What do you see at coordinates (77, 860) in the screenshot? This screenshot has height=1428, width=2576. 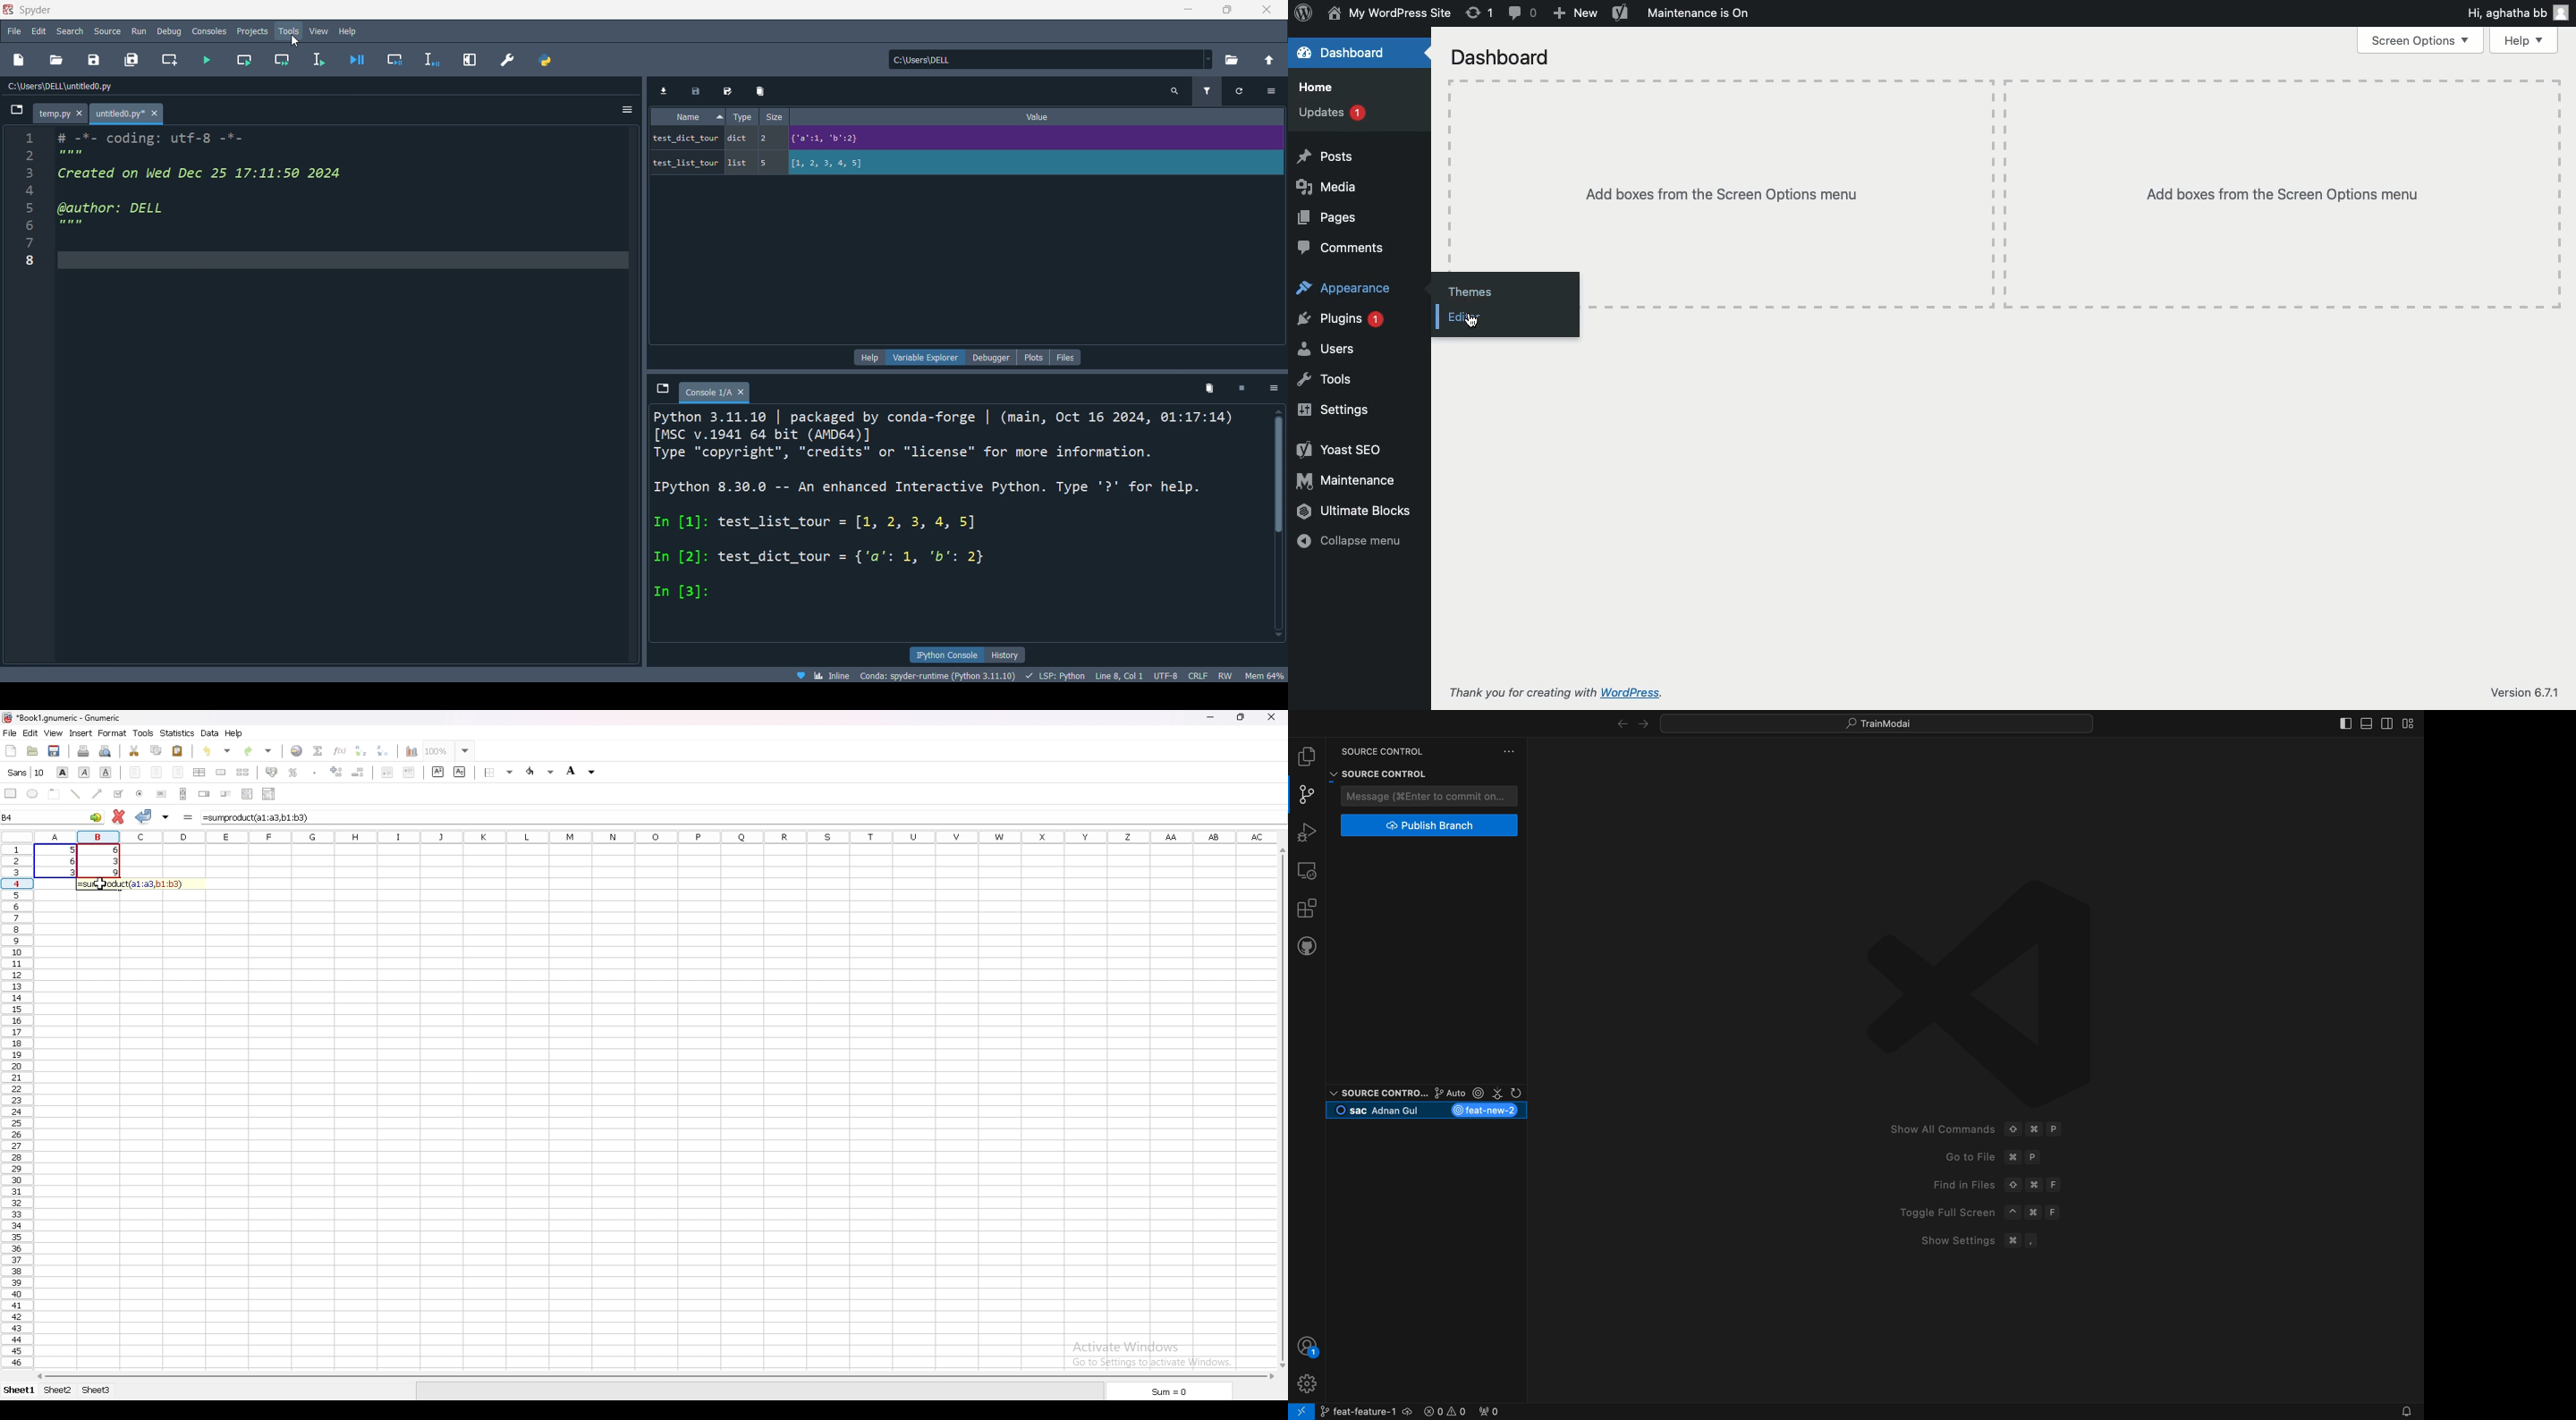 I see `data` at bounding box center [77, 860].